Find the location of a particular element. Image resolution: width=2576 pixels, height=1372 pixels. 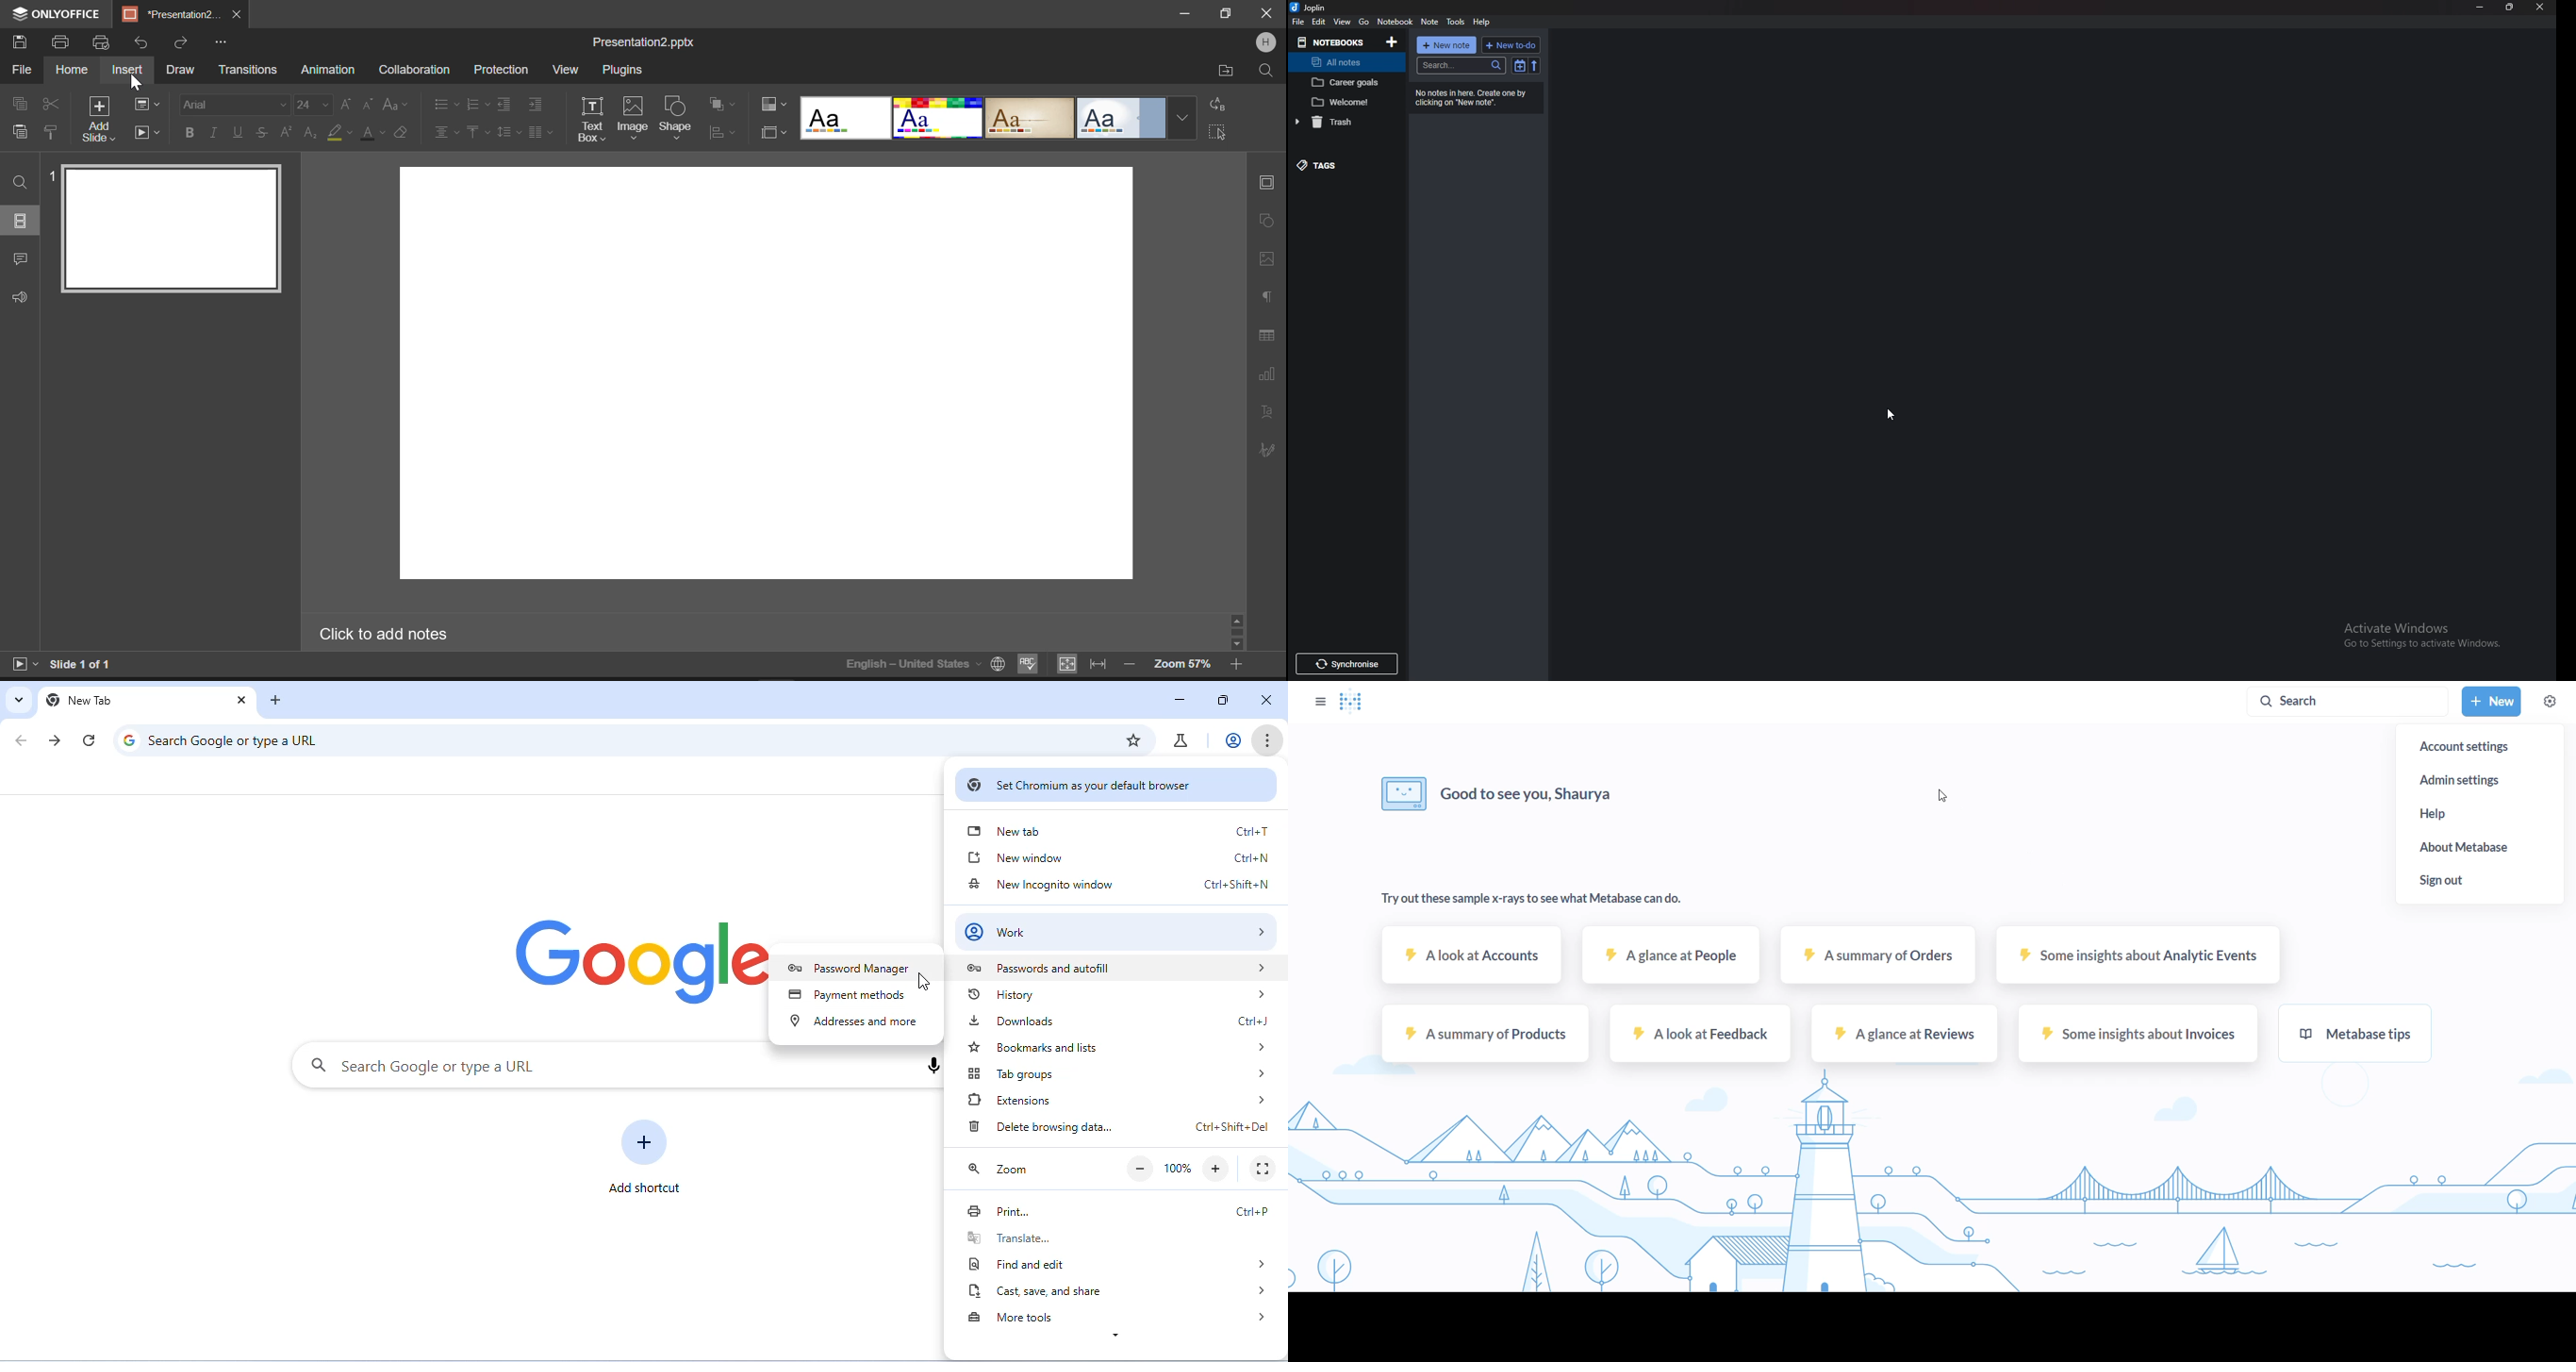

*Presentation2.pptx is located at coordinates (171, 15).